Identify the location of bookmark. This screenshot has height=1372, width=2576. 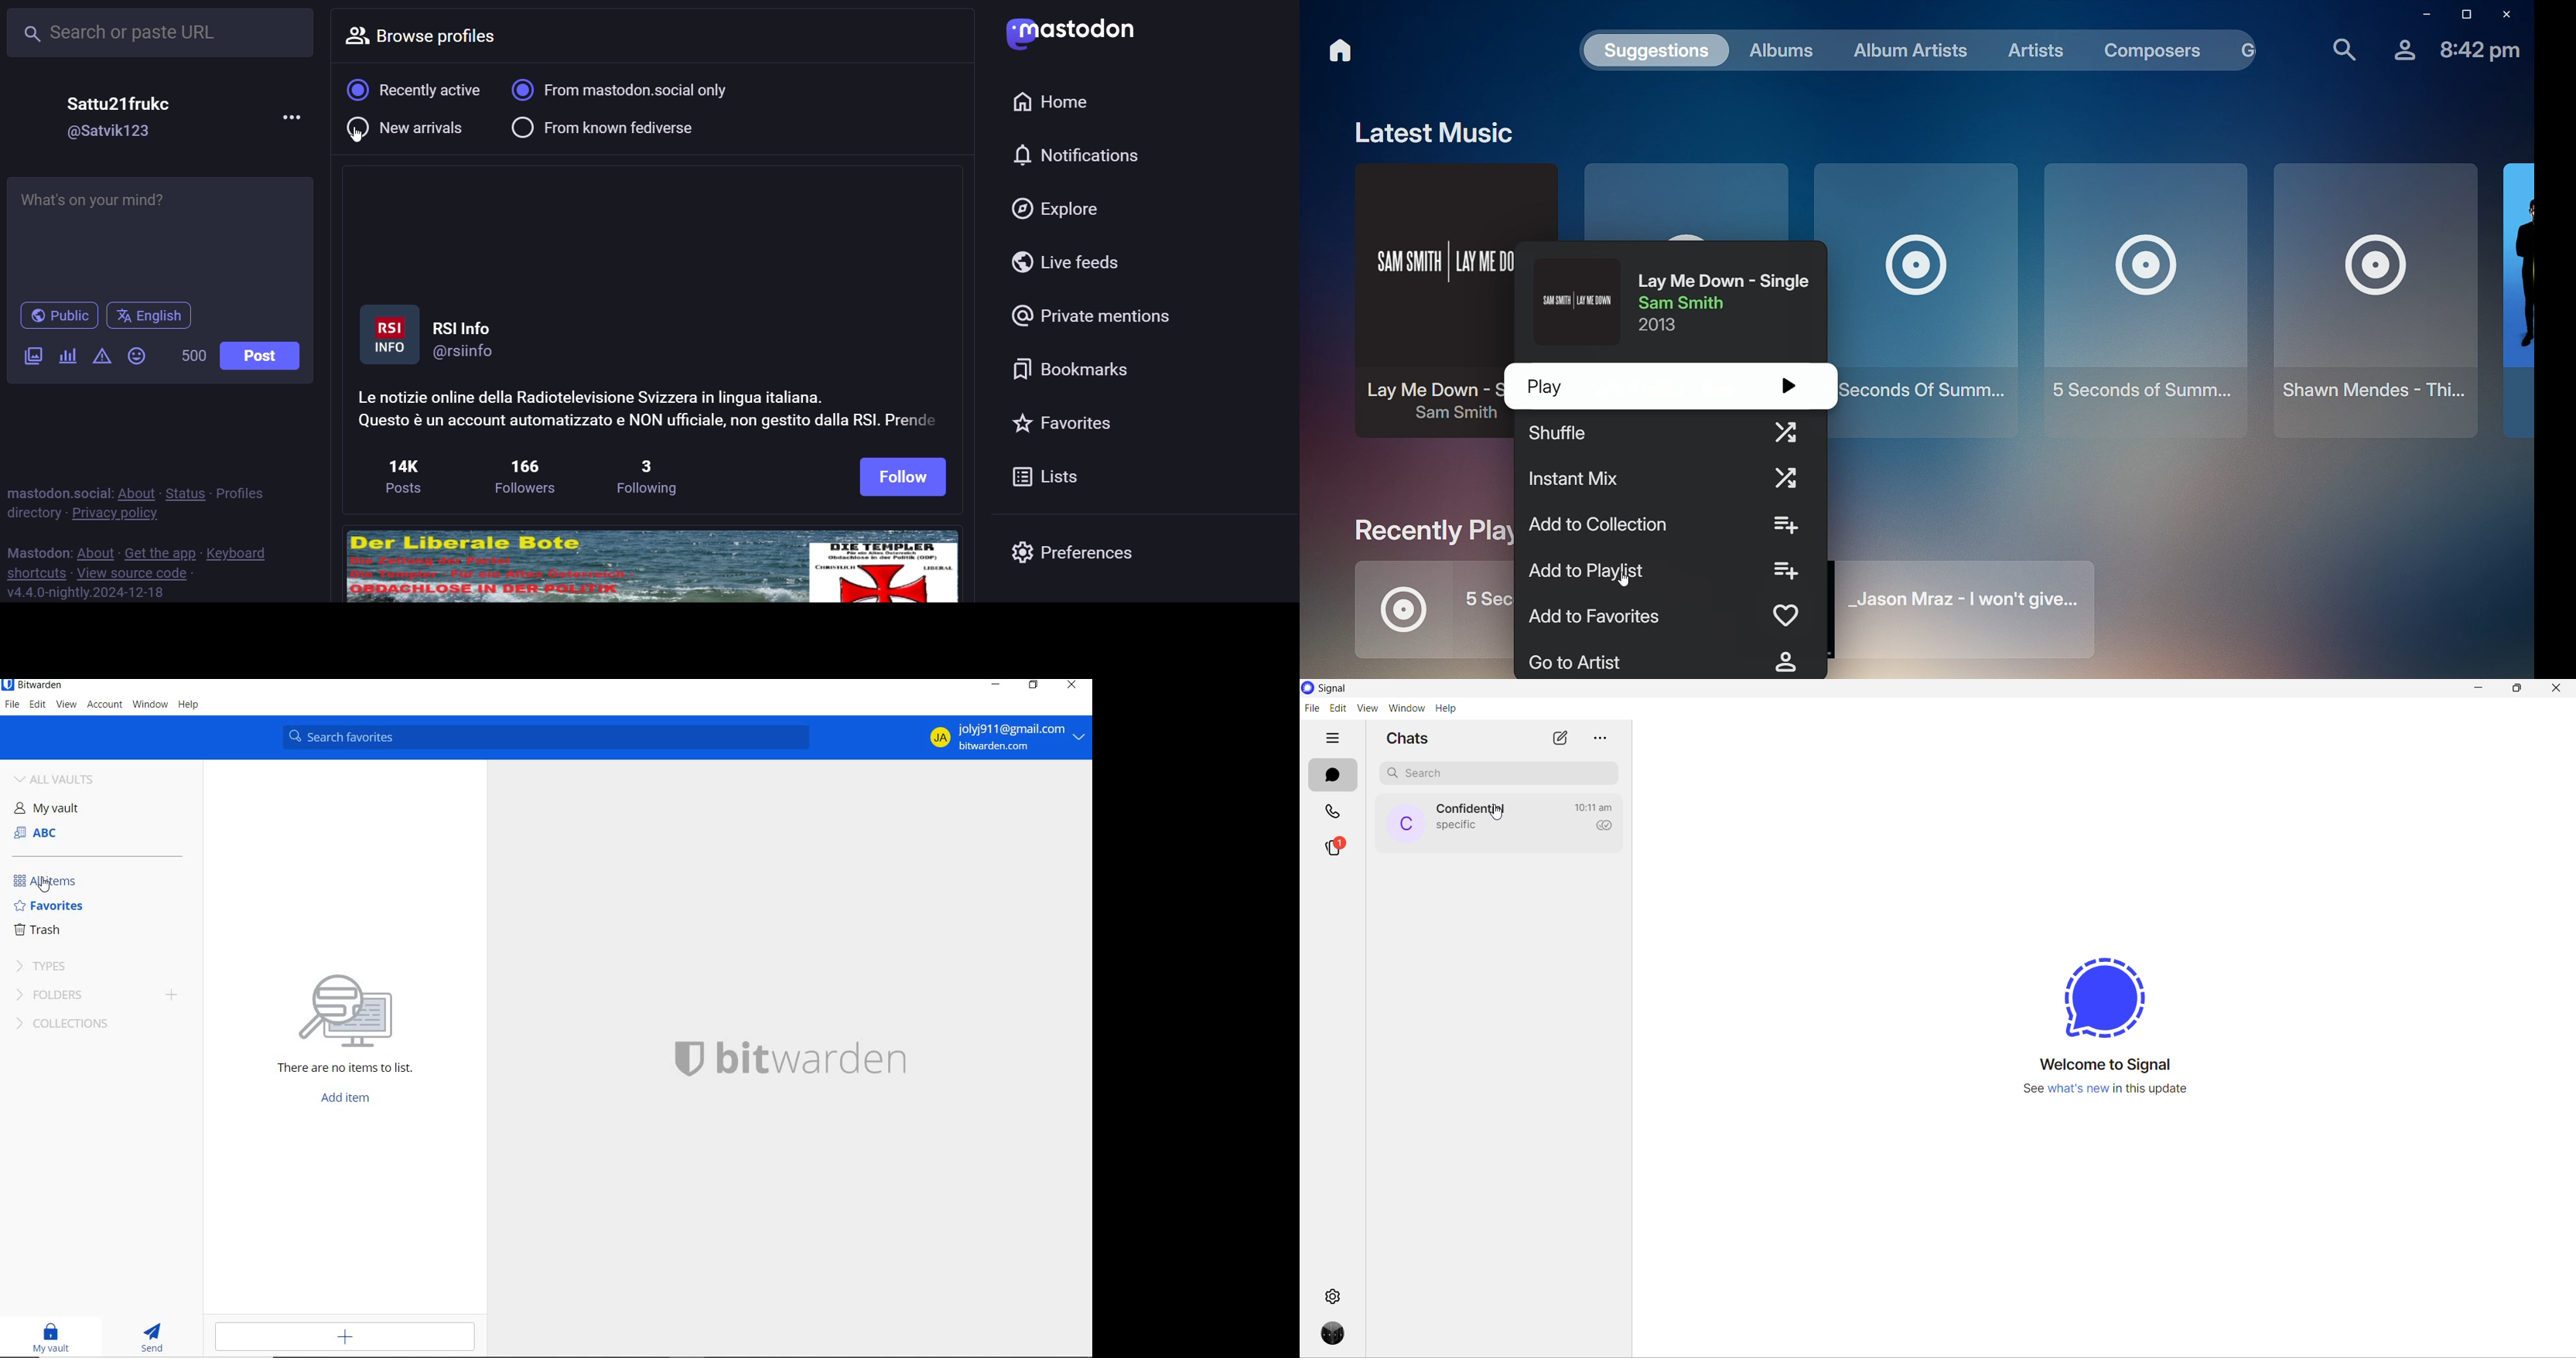
(1069, 367).